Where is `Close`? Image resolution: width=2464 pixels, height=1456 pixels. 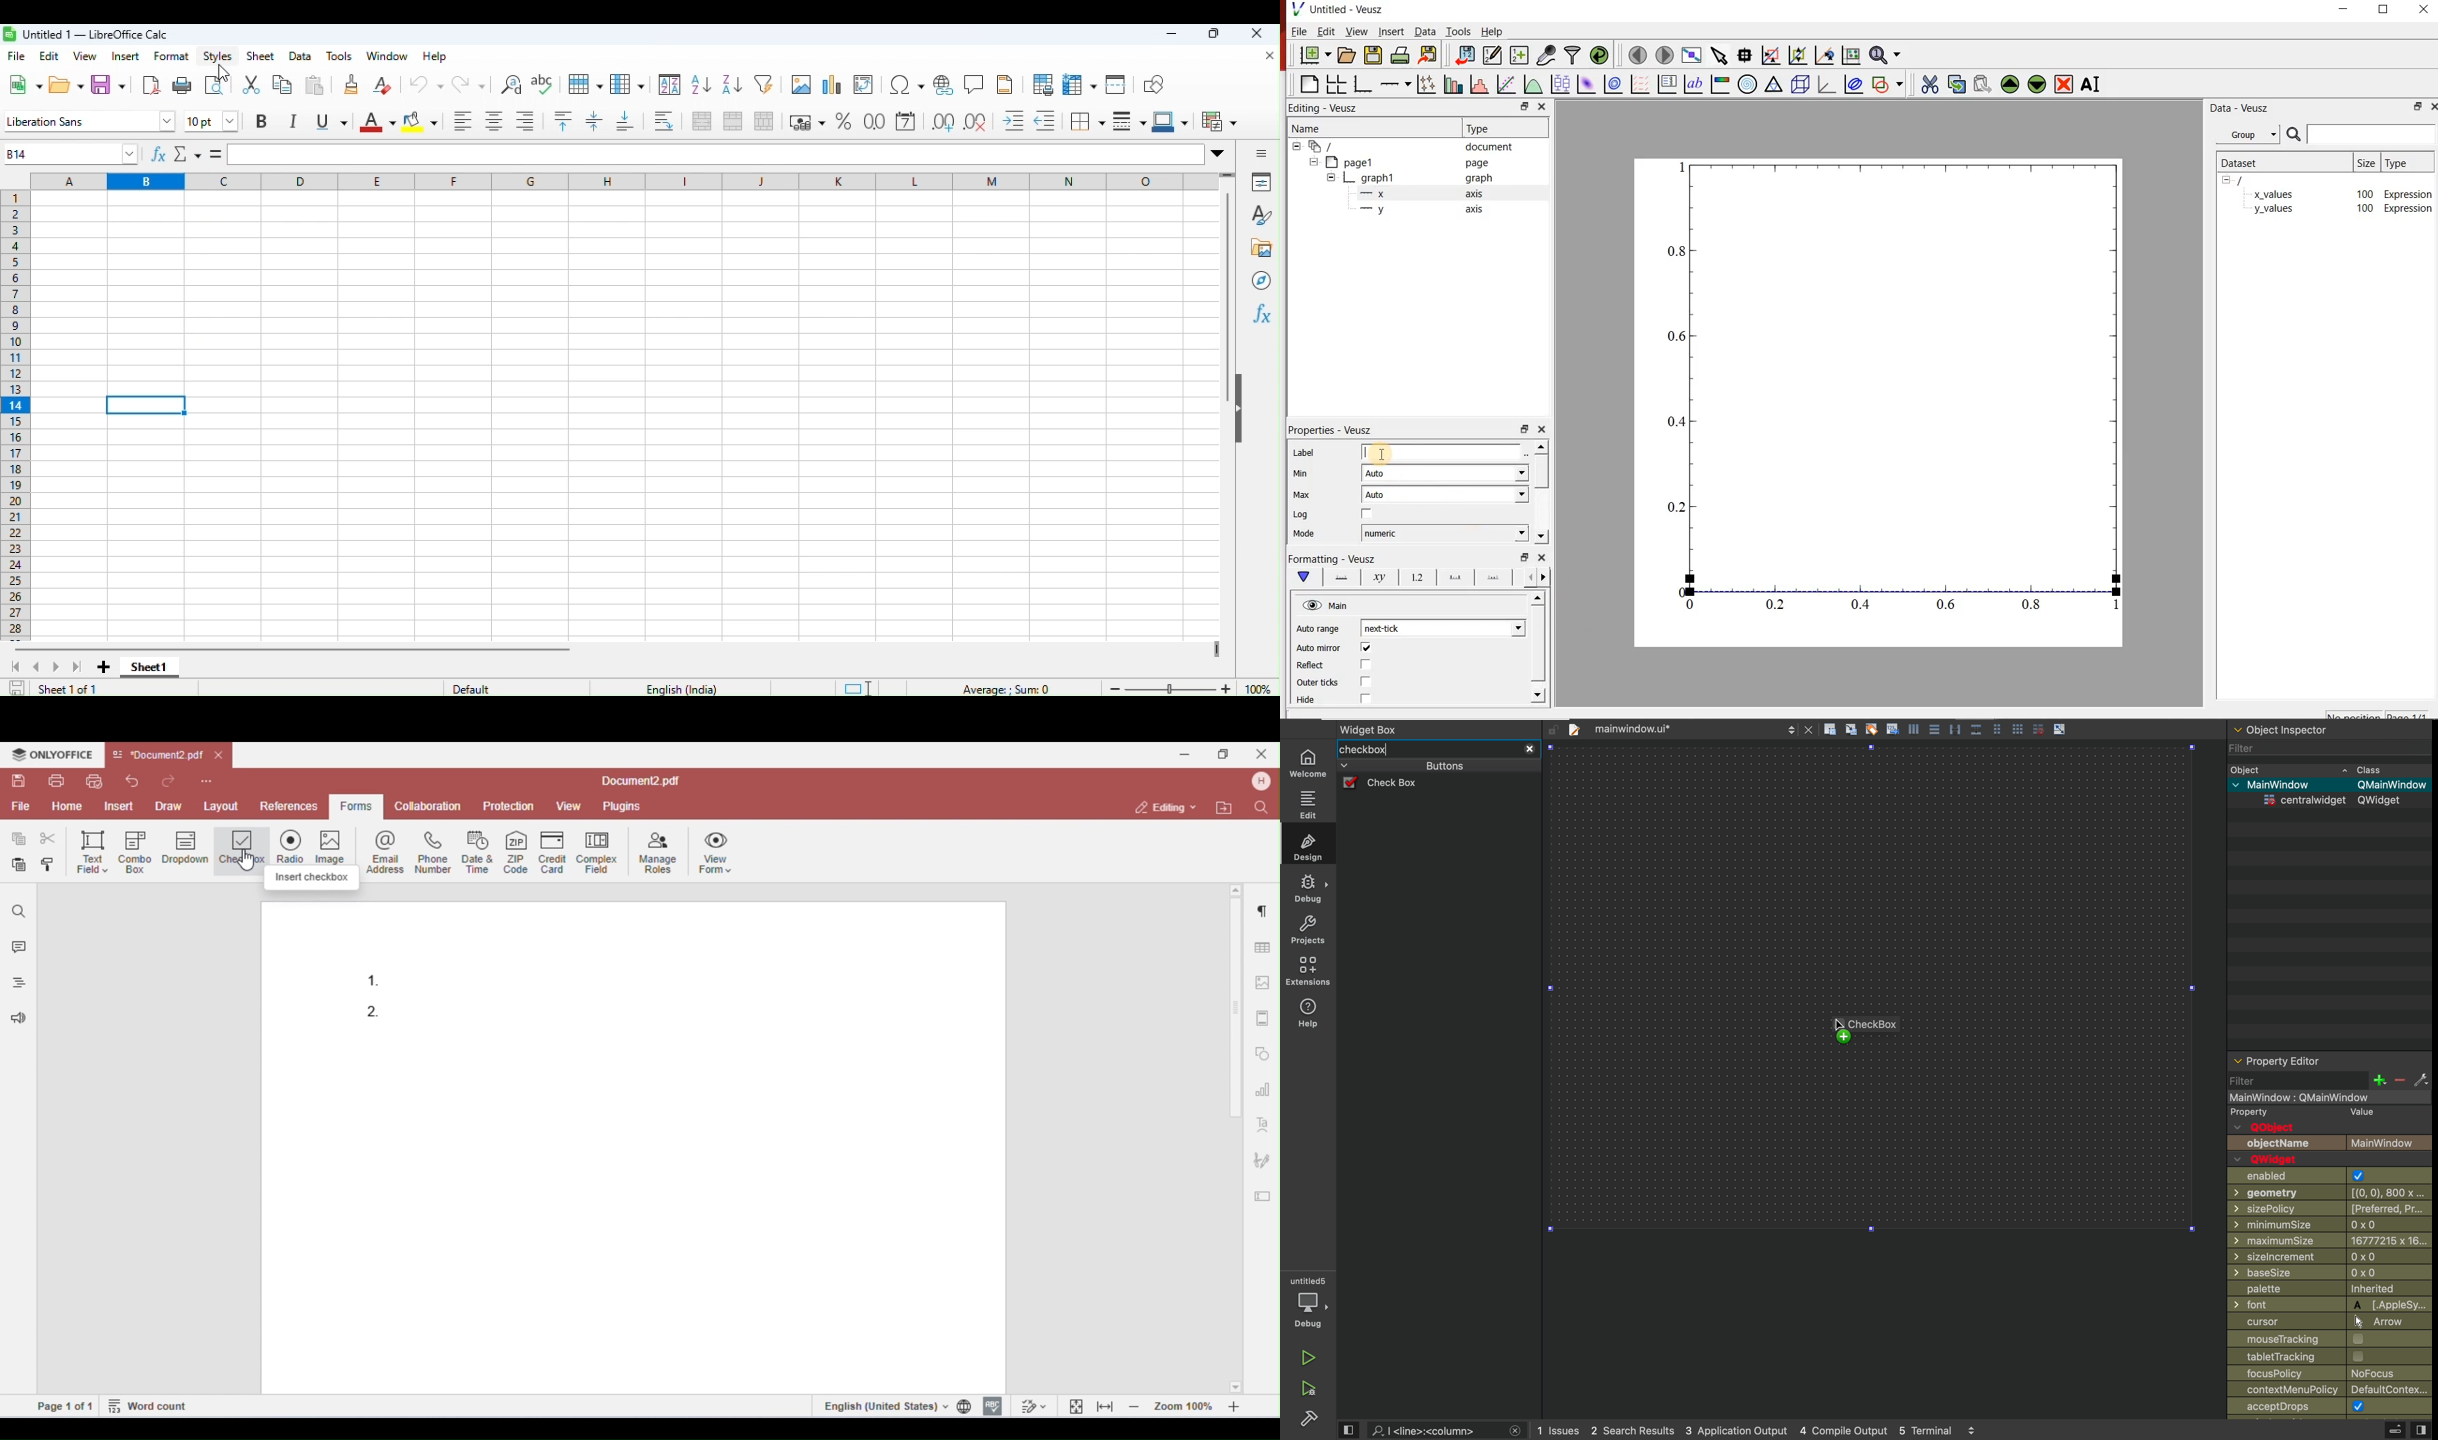 Close is located at coordinates (1257, 35).